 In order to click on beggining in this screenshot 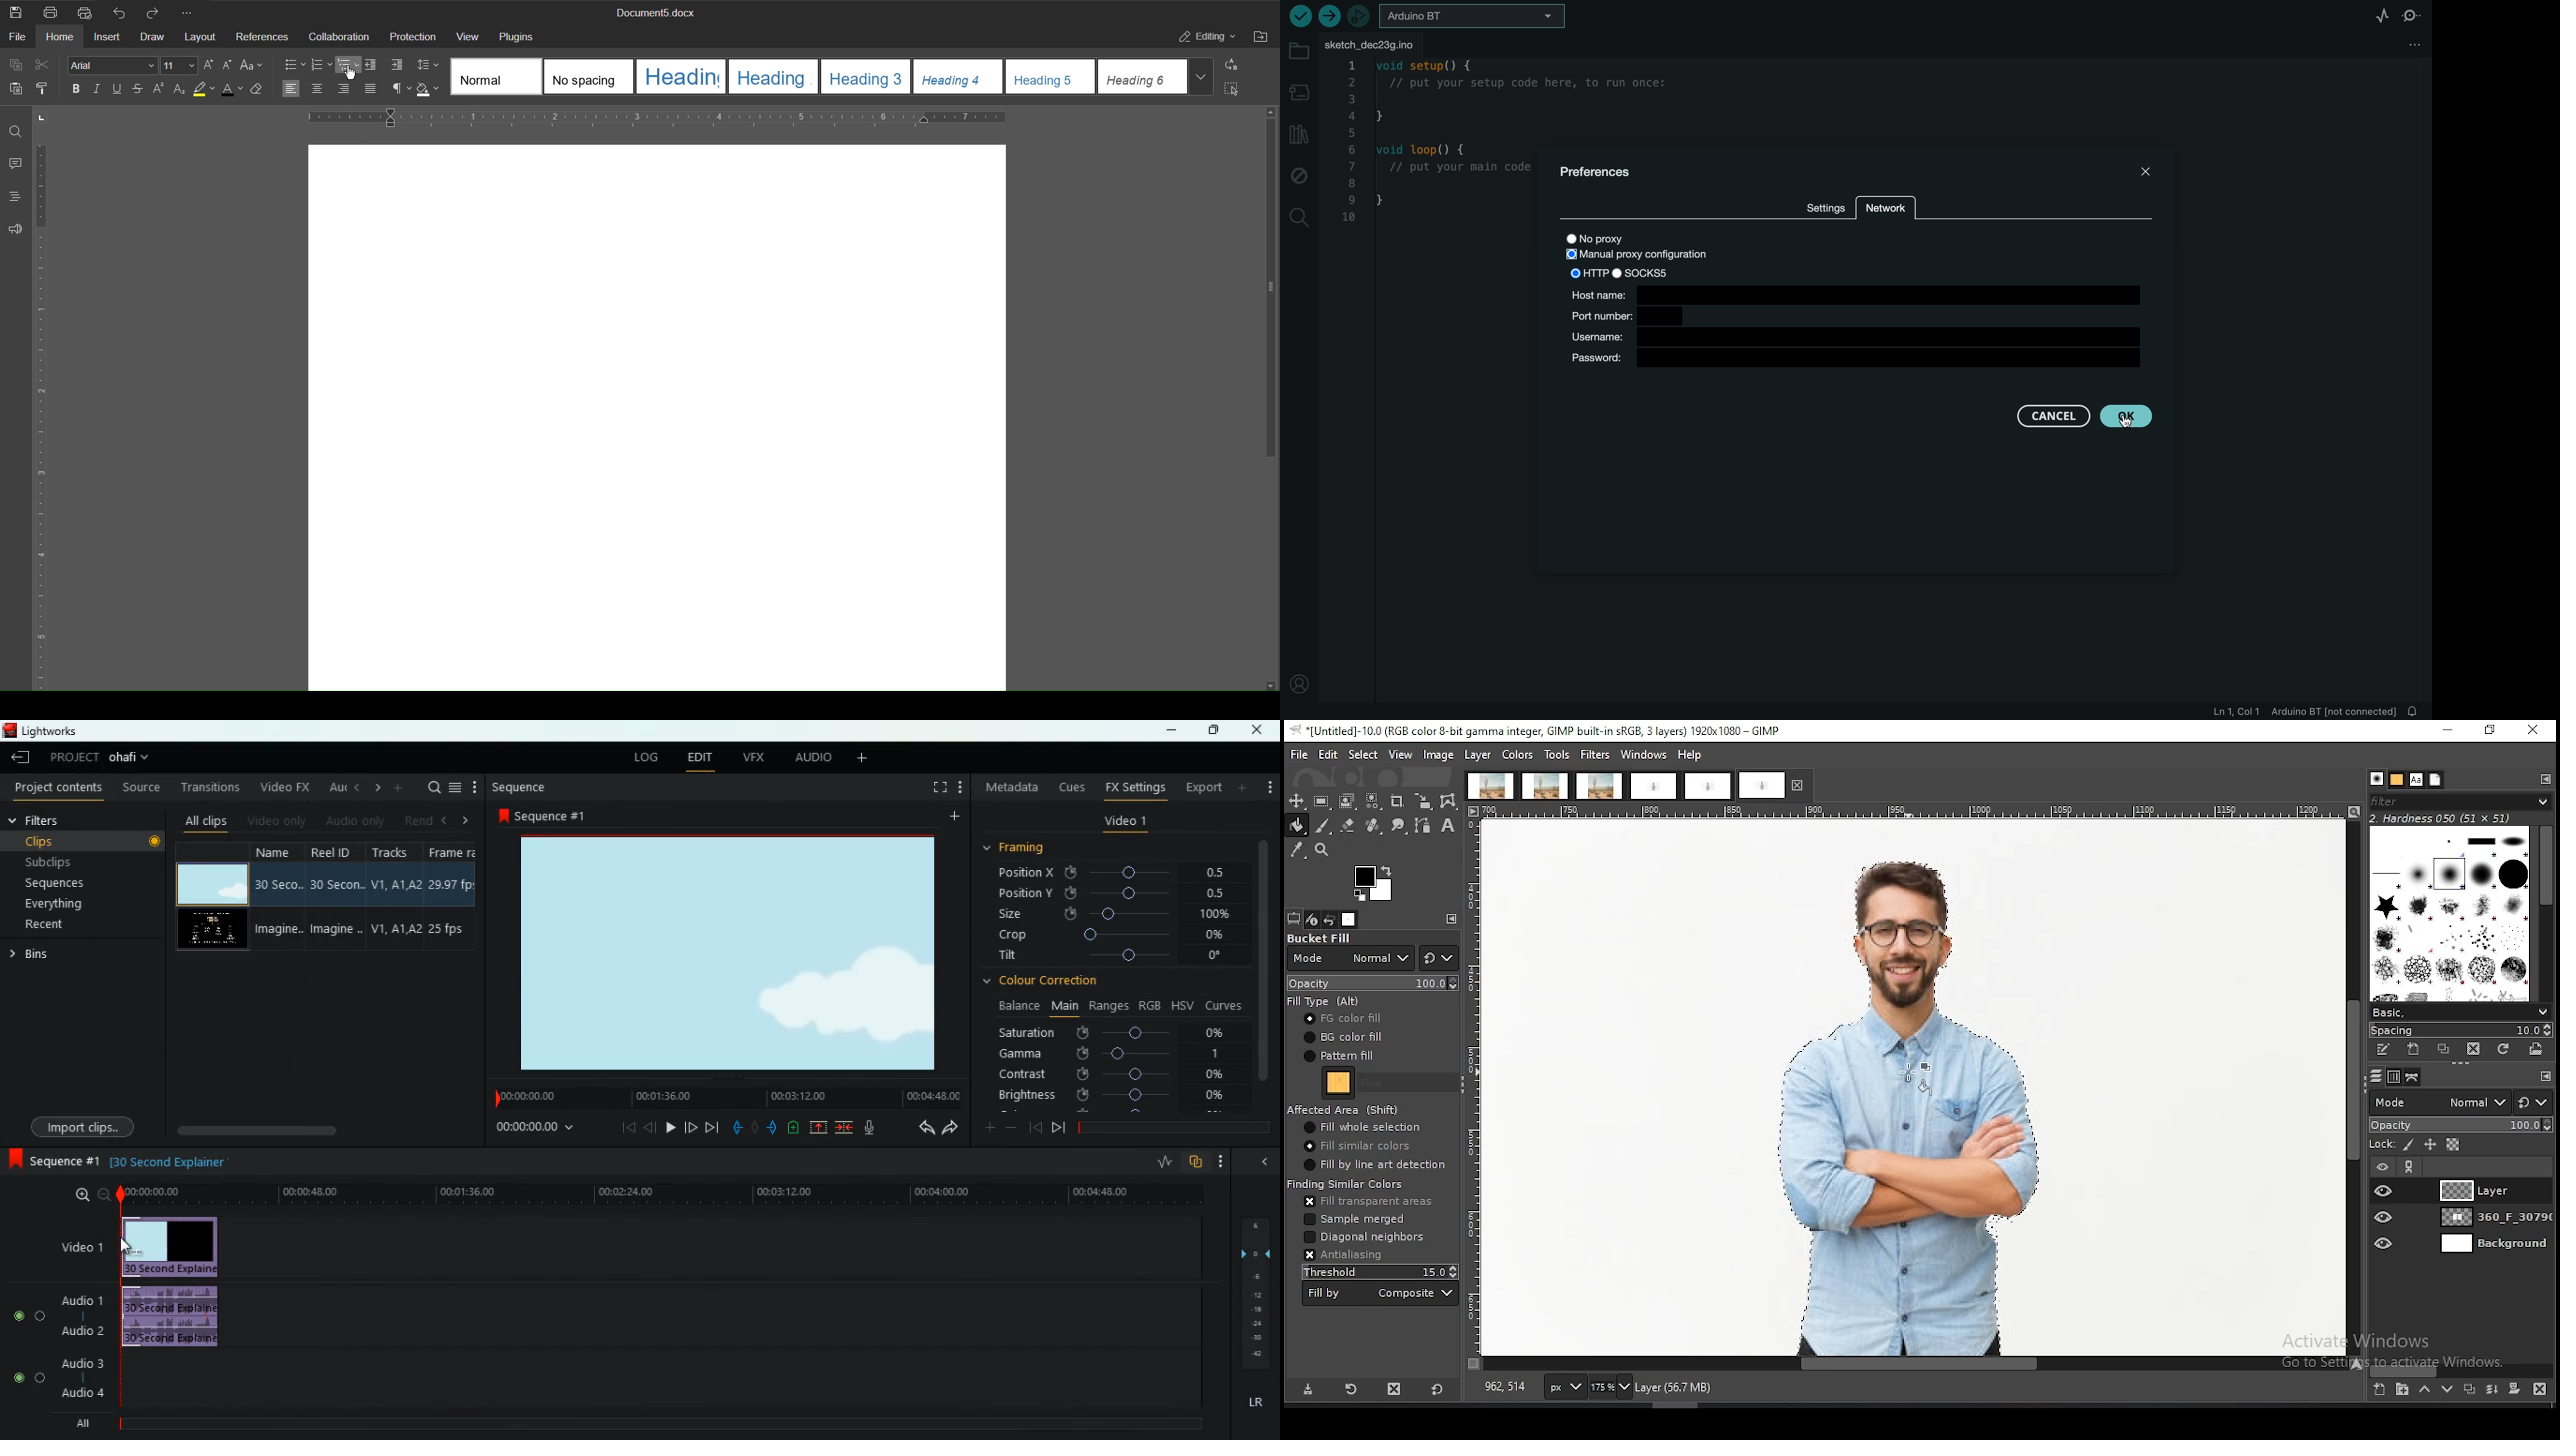, I will do `click(622, 1126)`.